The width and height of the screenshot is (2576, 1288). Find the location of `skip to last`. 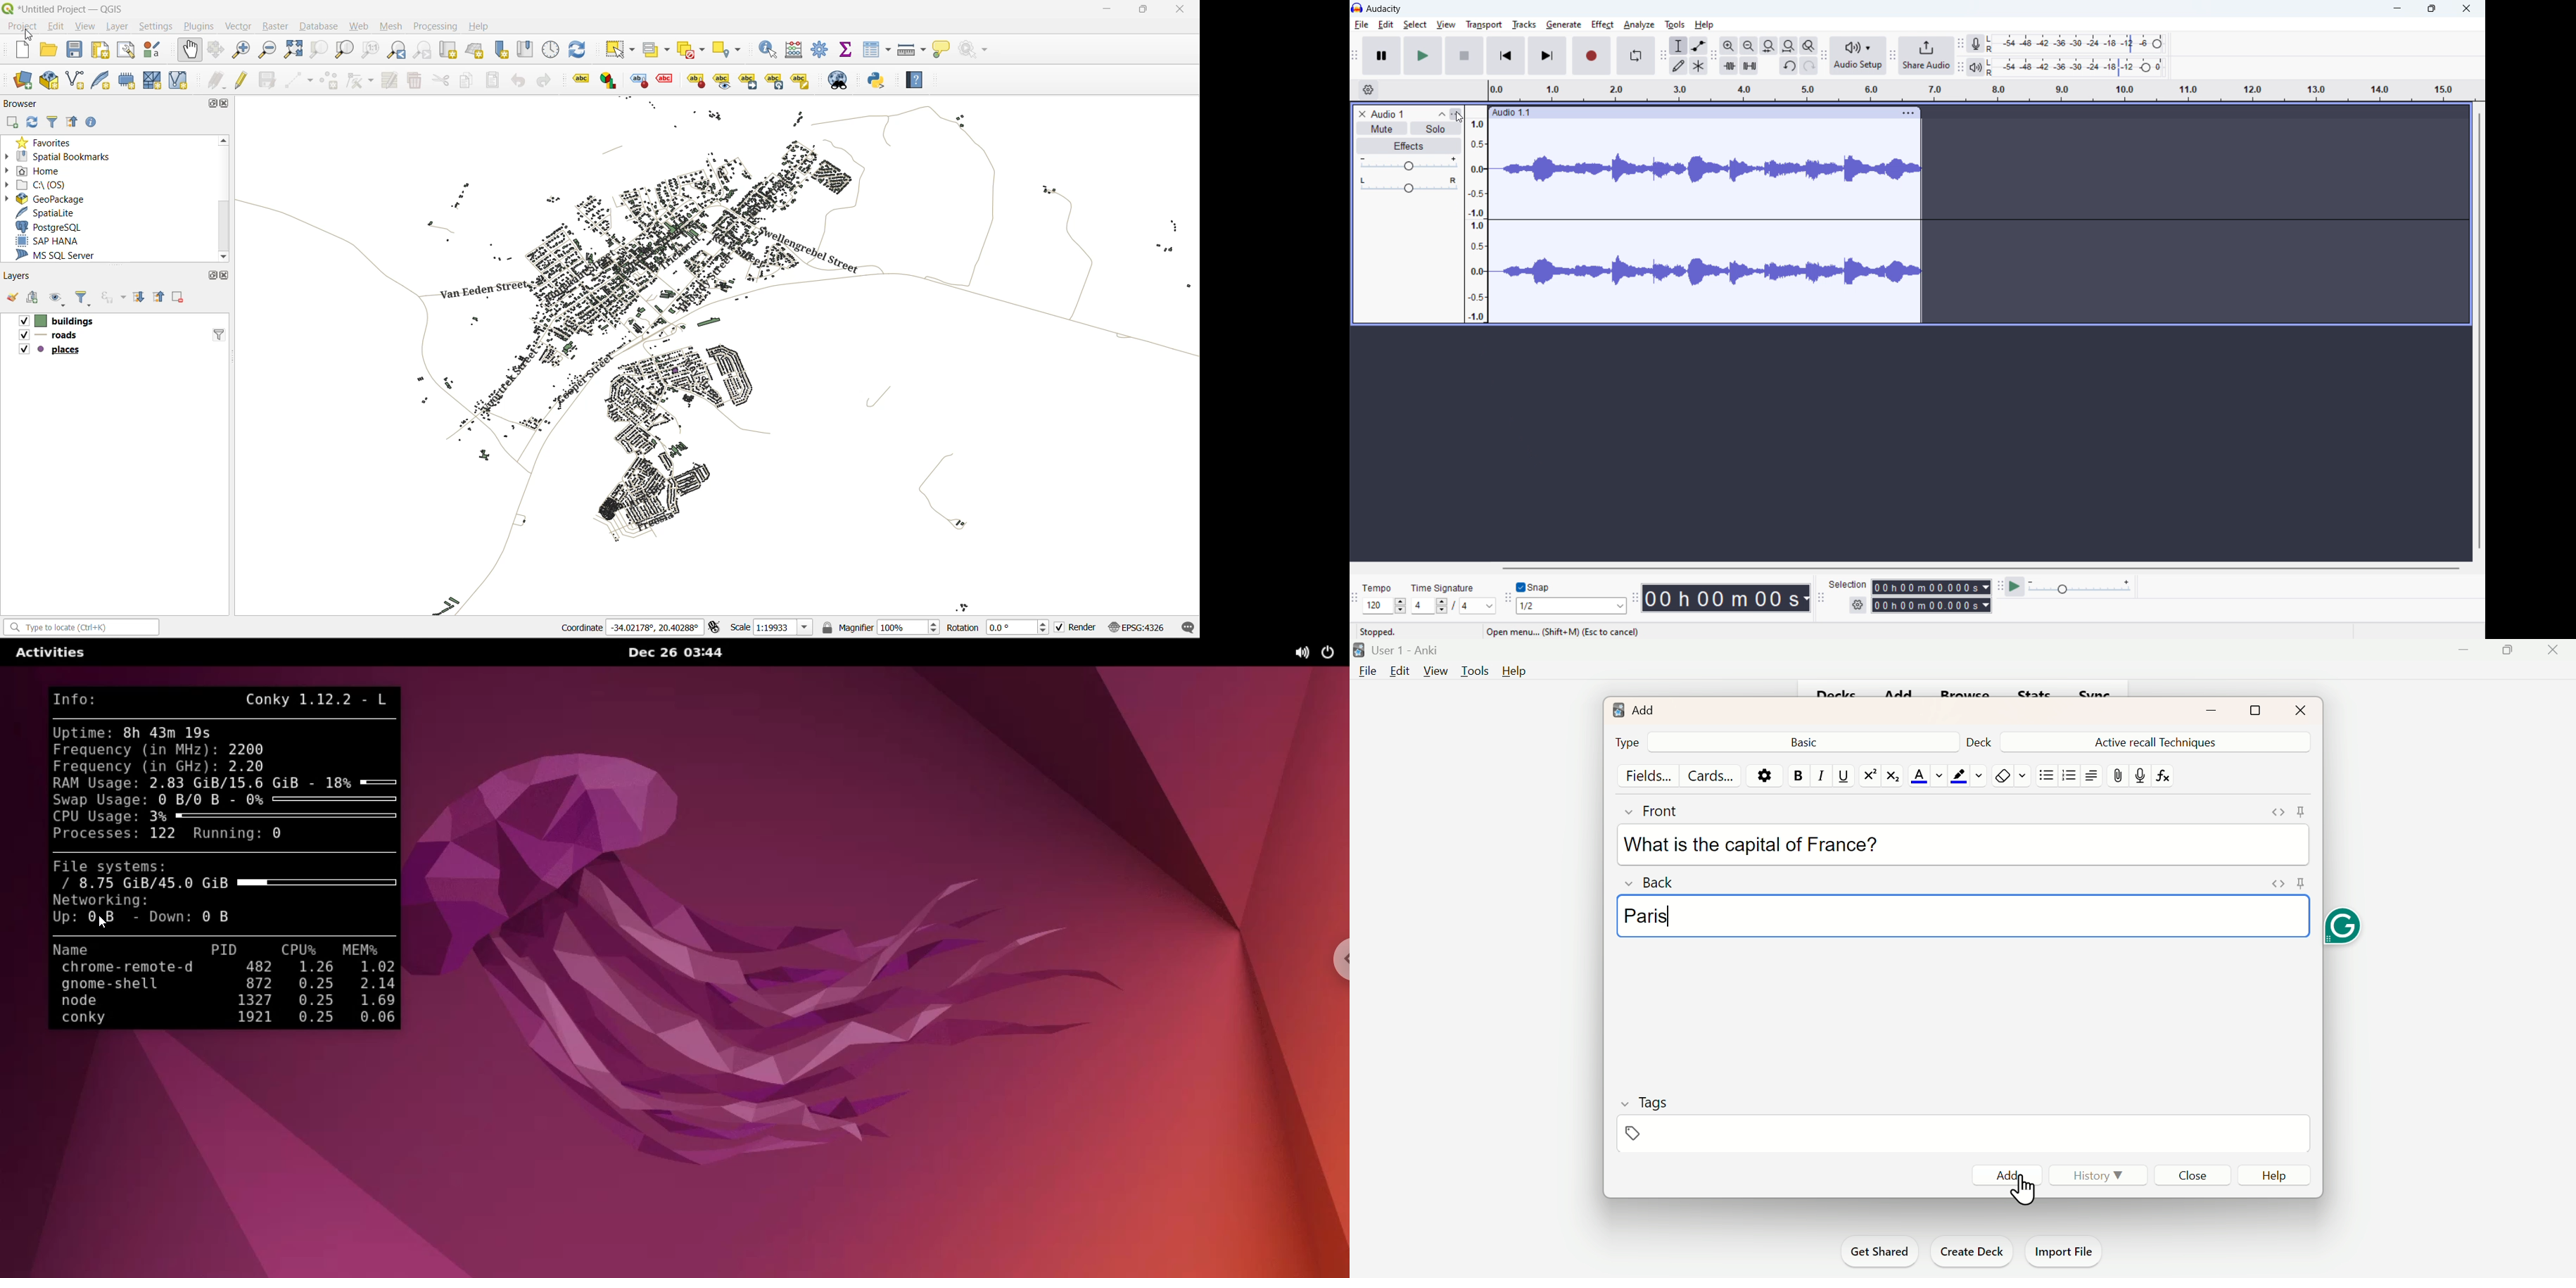

skip to last is located at coordinates (1548, 56).